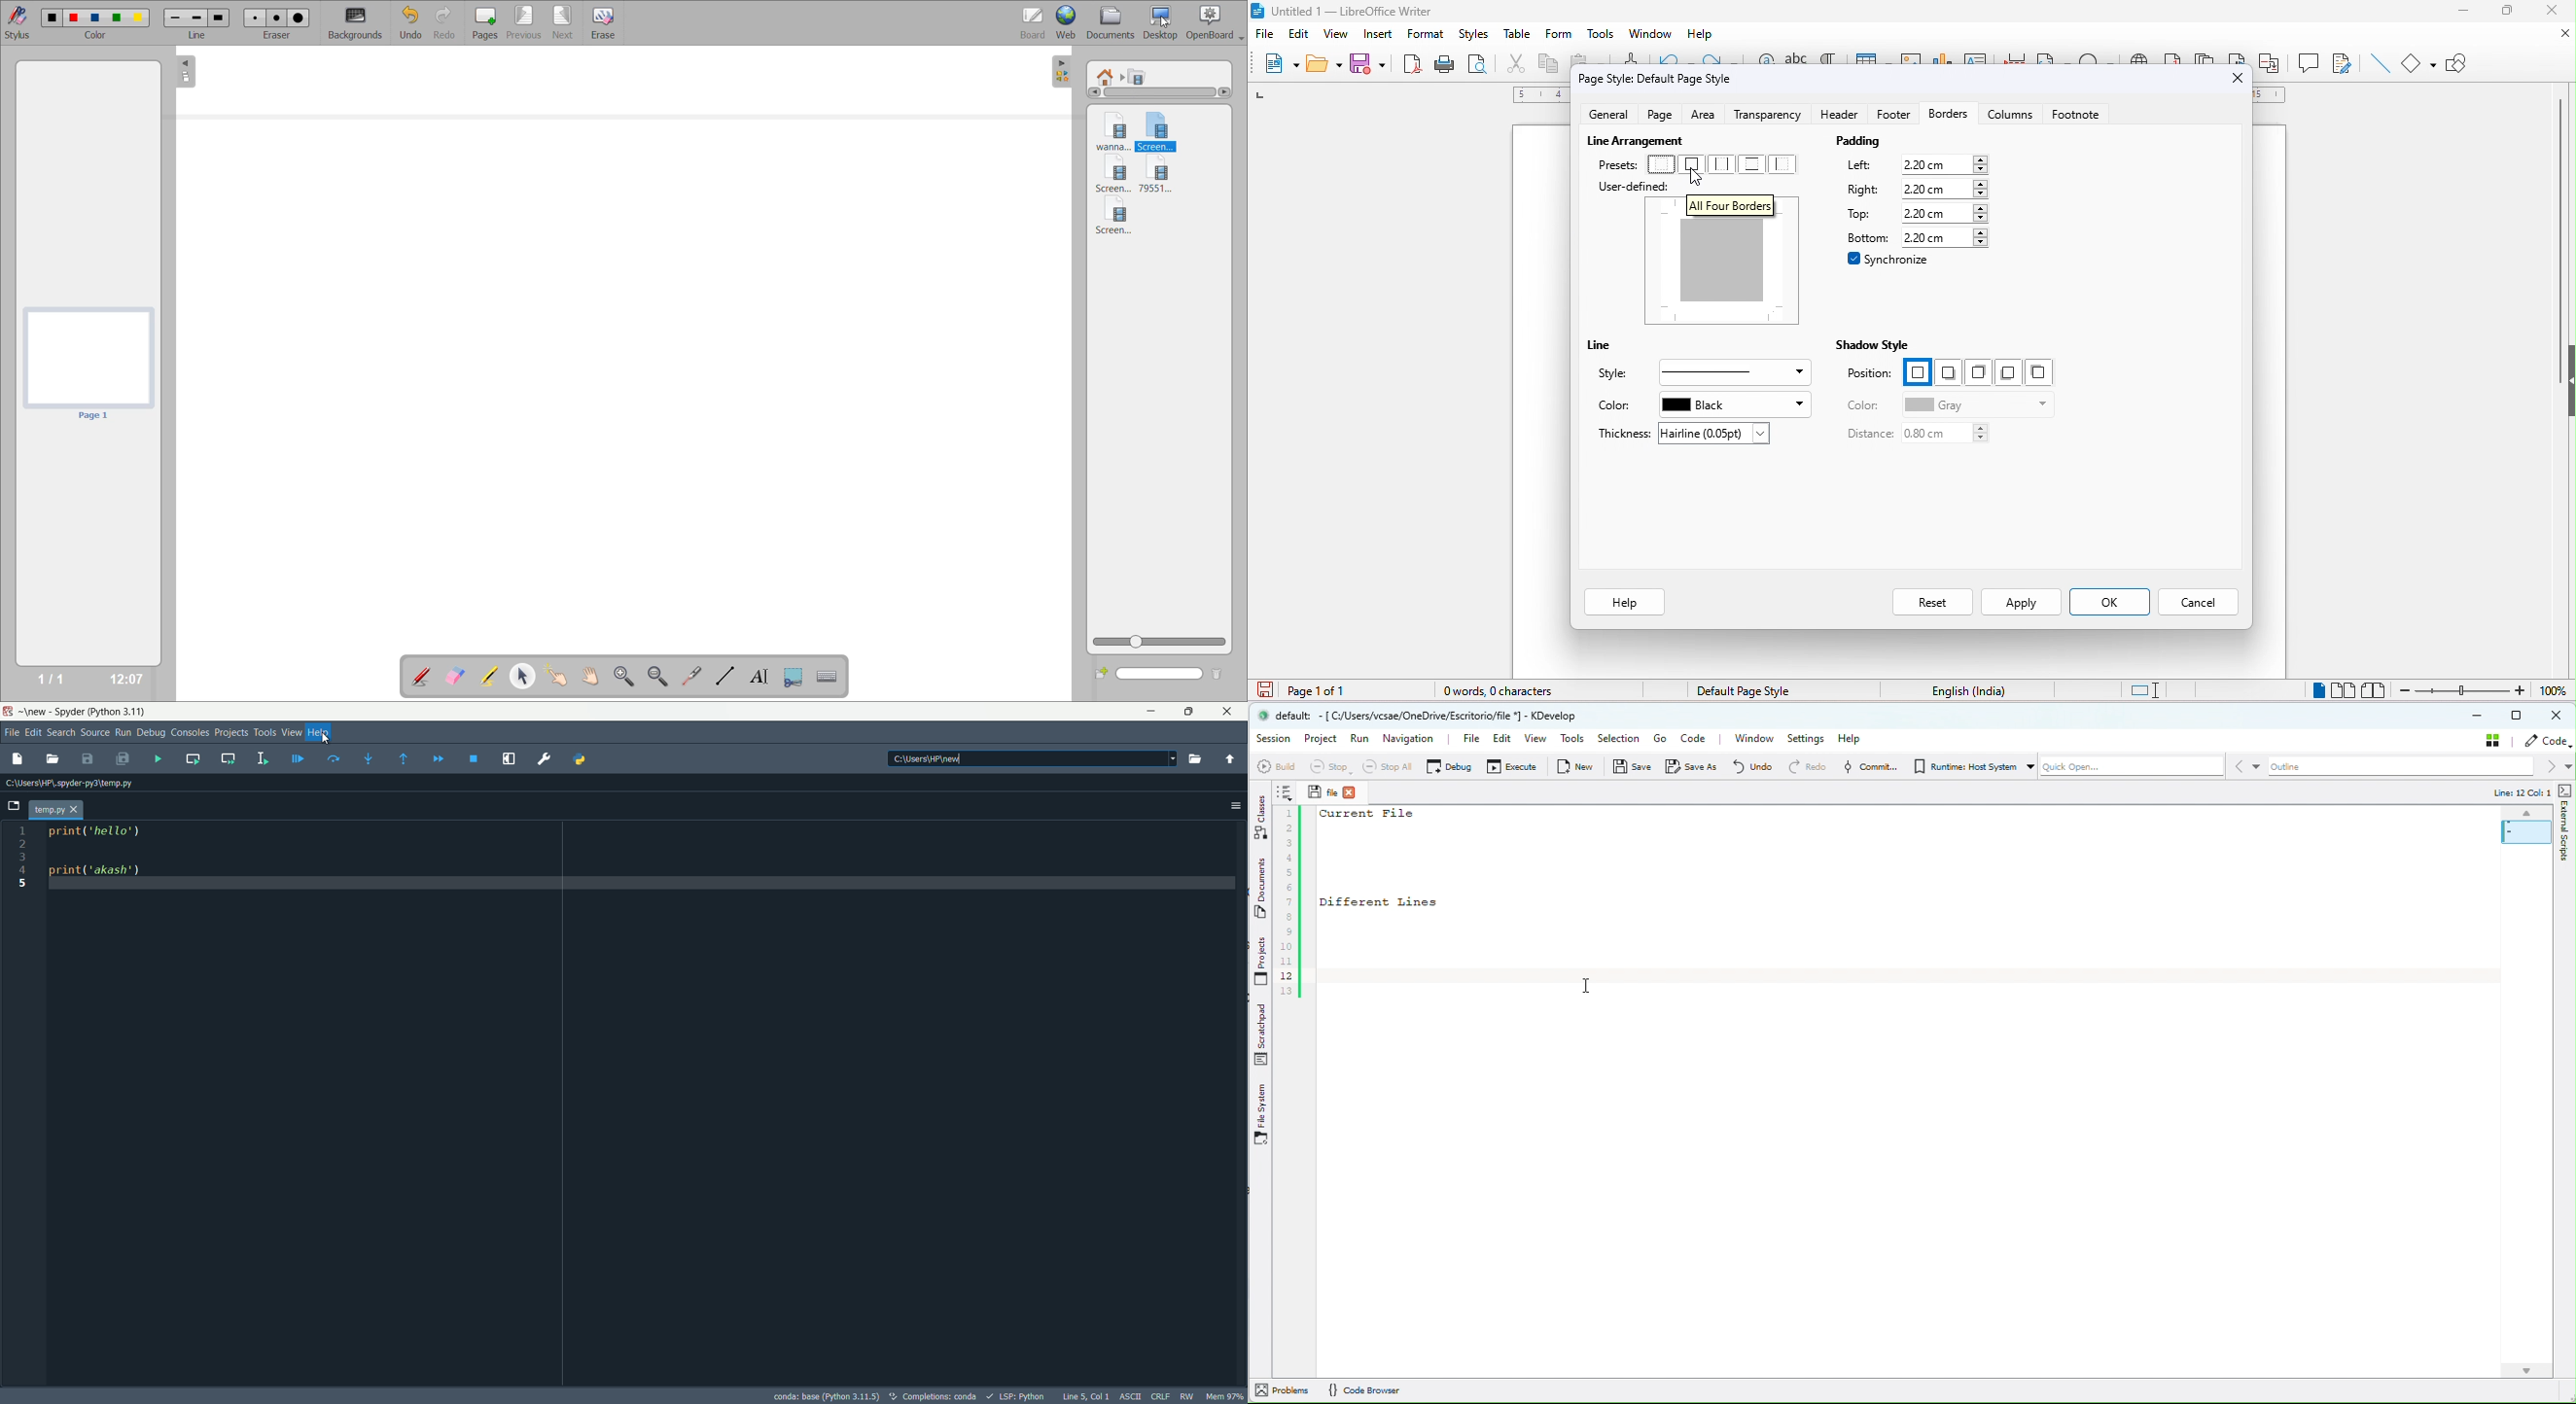 This screenshot has height=1428, width=2576. What do you see at coordinates (1742, 689) in the screenshot?
I see `page style ` at bounding box center [1742, 689].